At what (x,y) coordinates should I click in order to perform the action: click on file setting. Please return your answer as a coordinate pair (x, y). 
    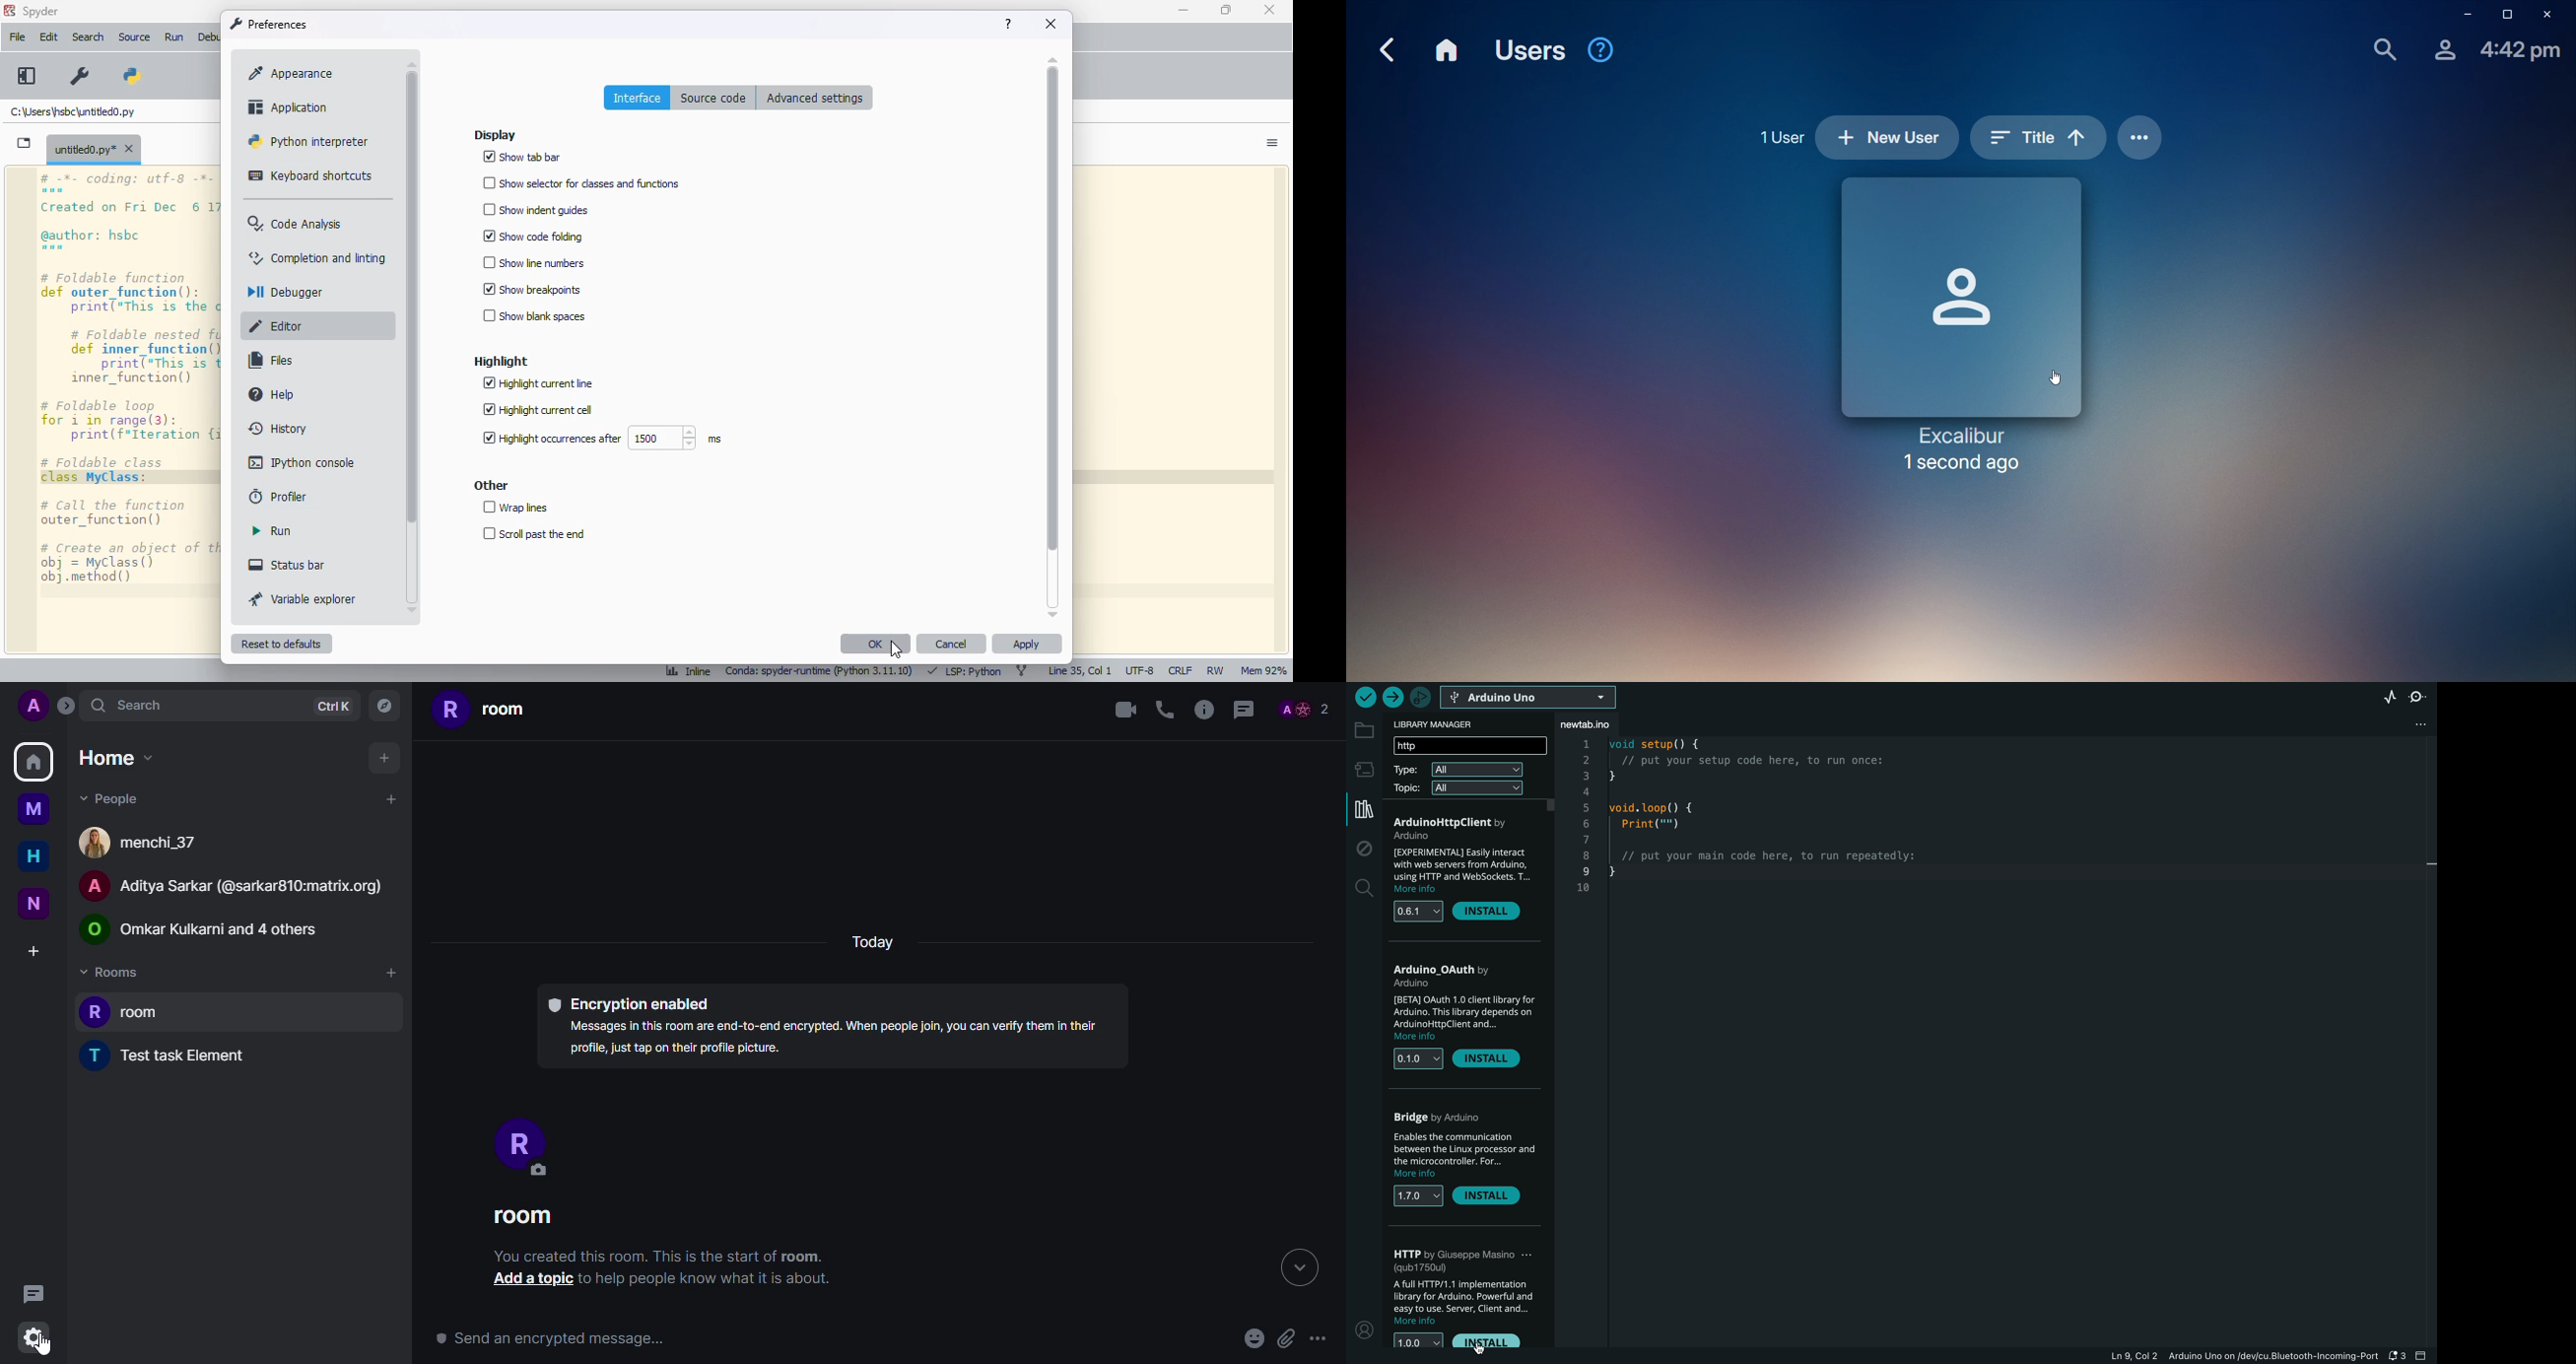
    Looking at the image, I should click on (2416, 723).